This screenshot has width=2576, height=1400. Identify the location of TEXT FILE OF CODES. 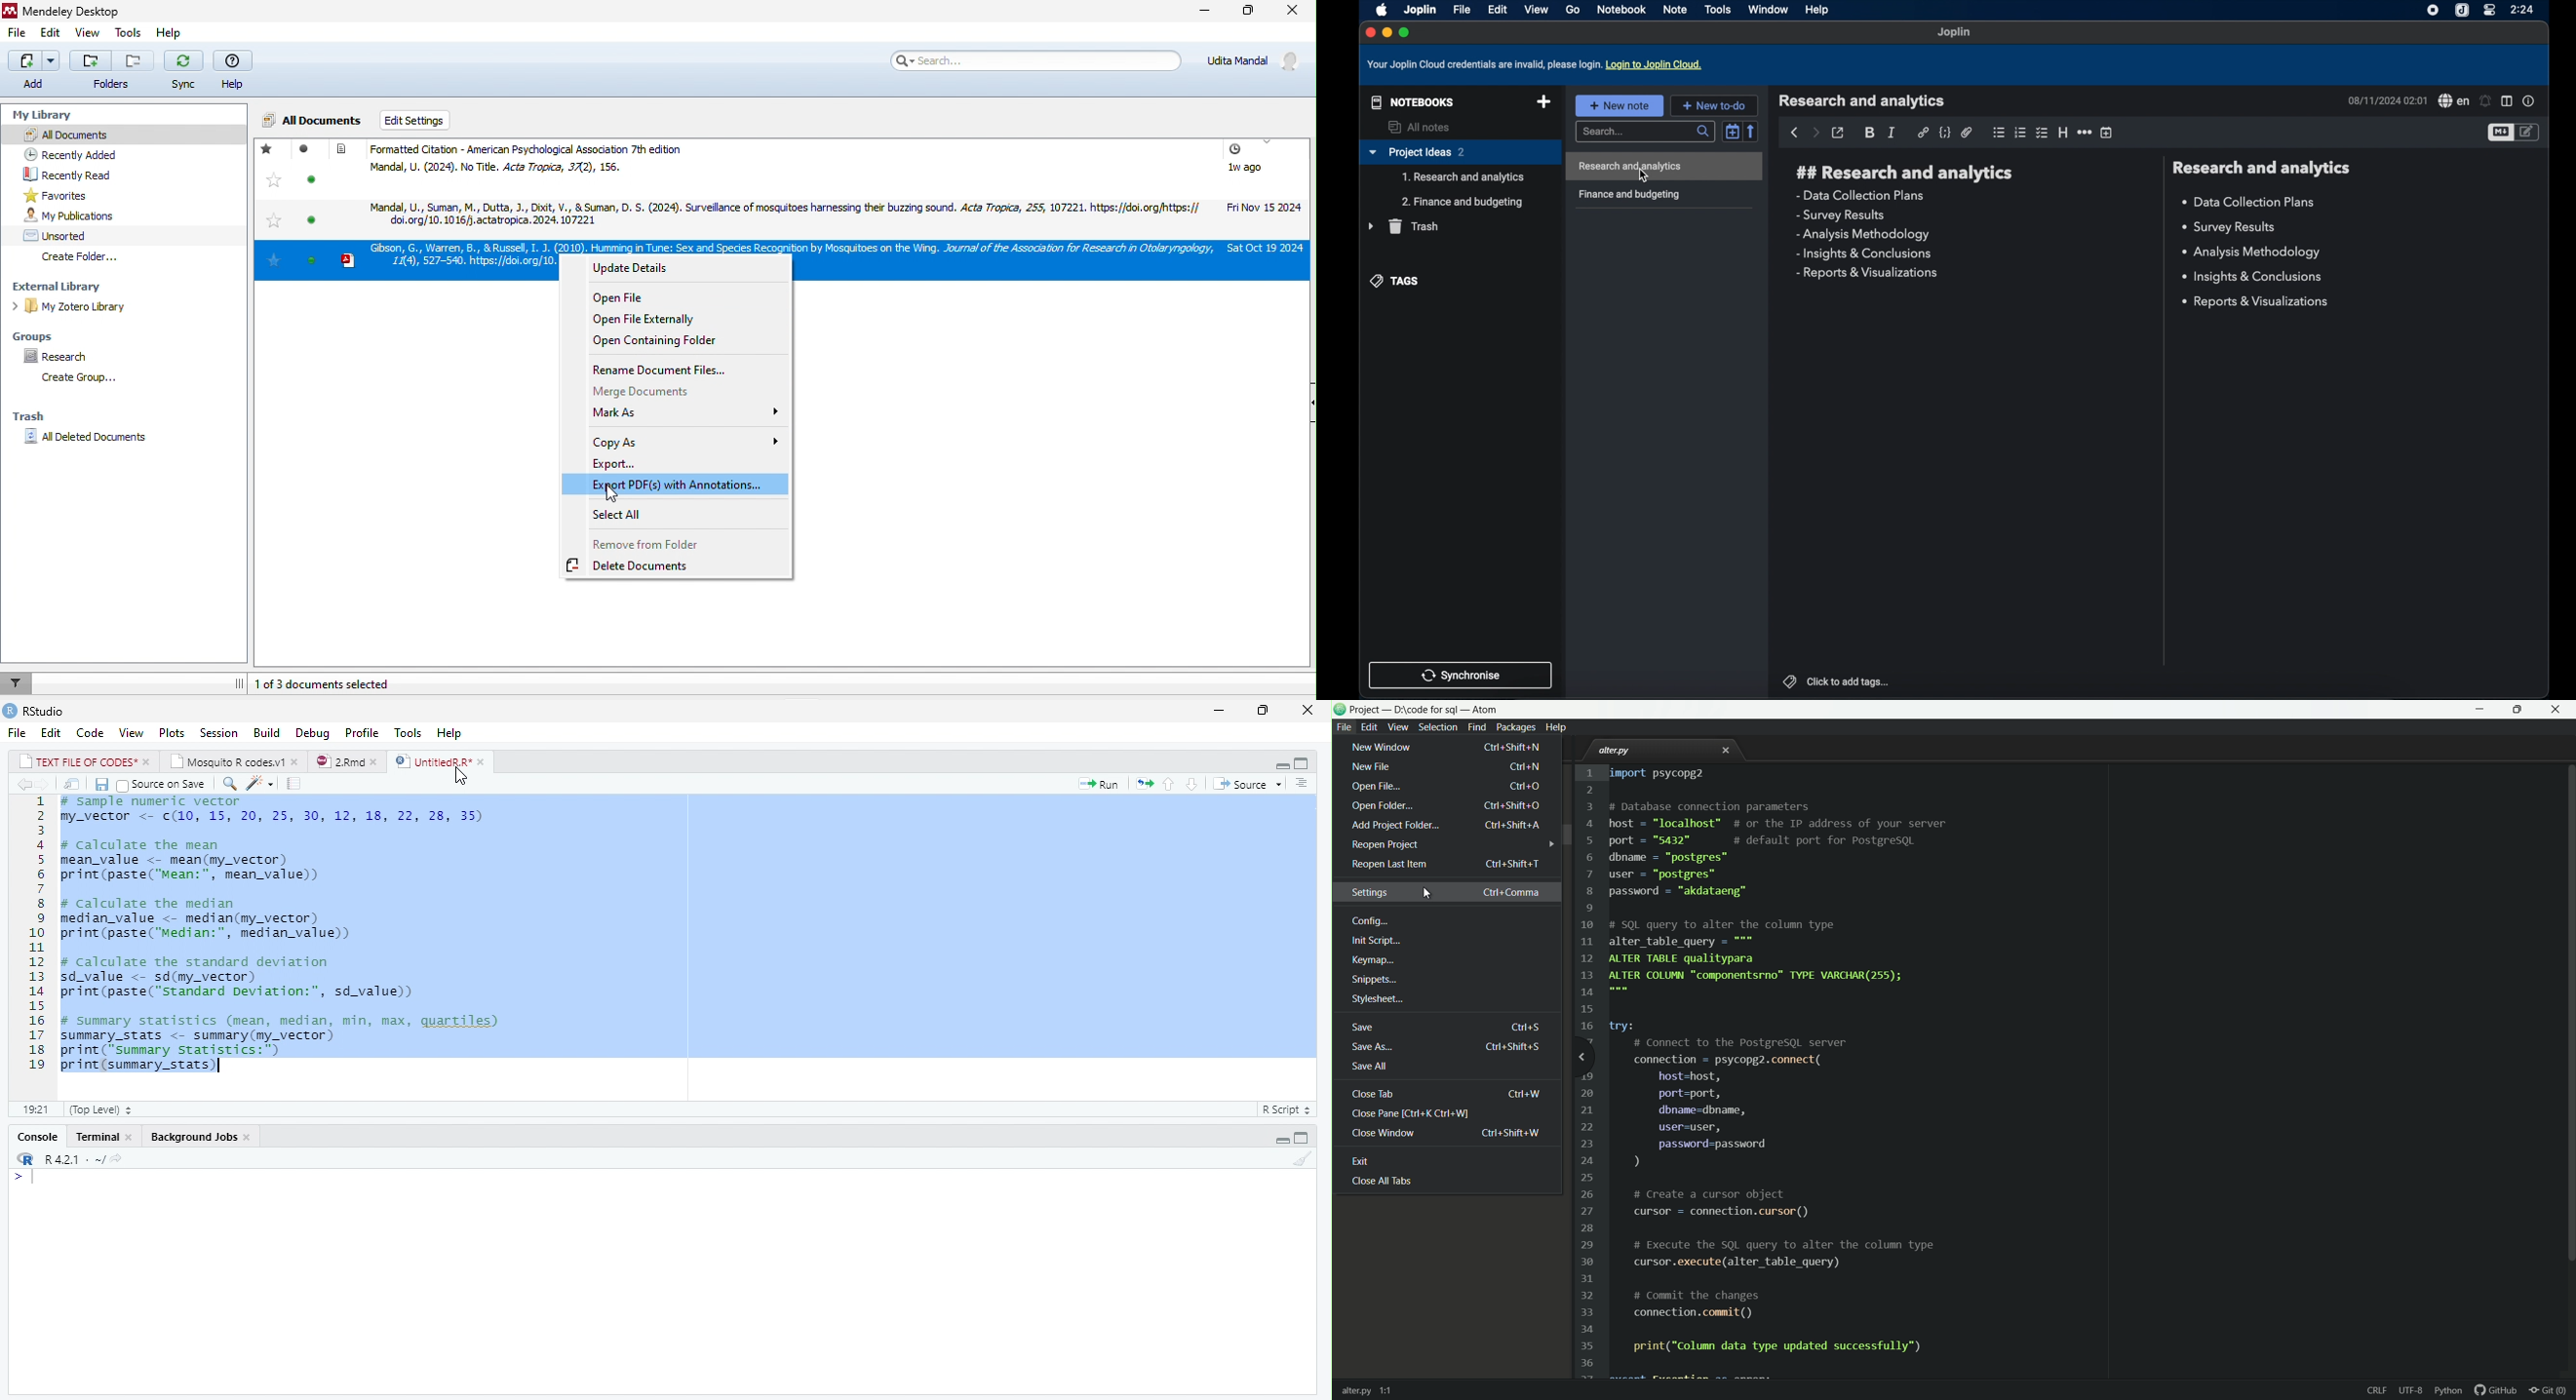
(80, 763).